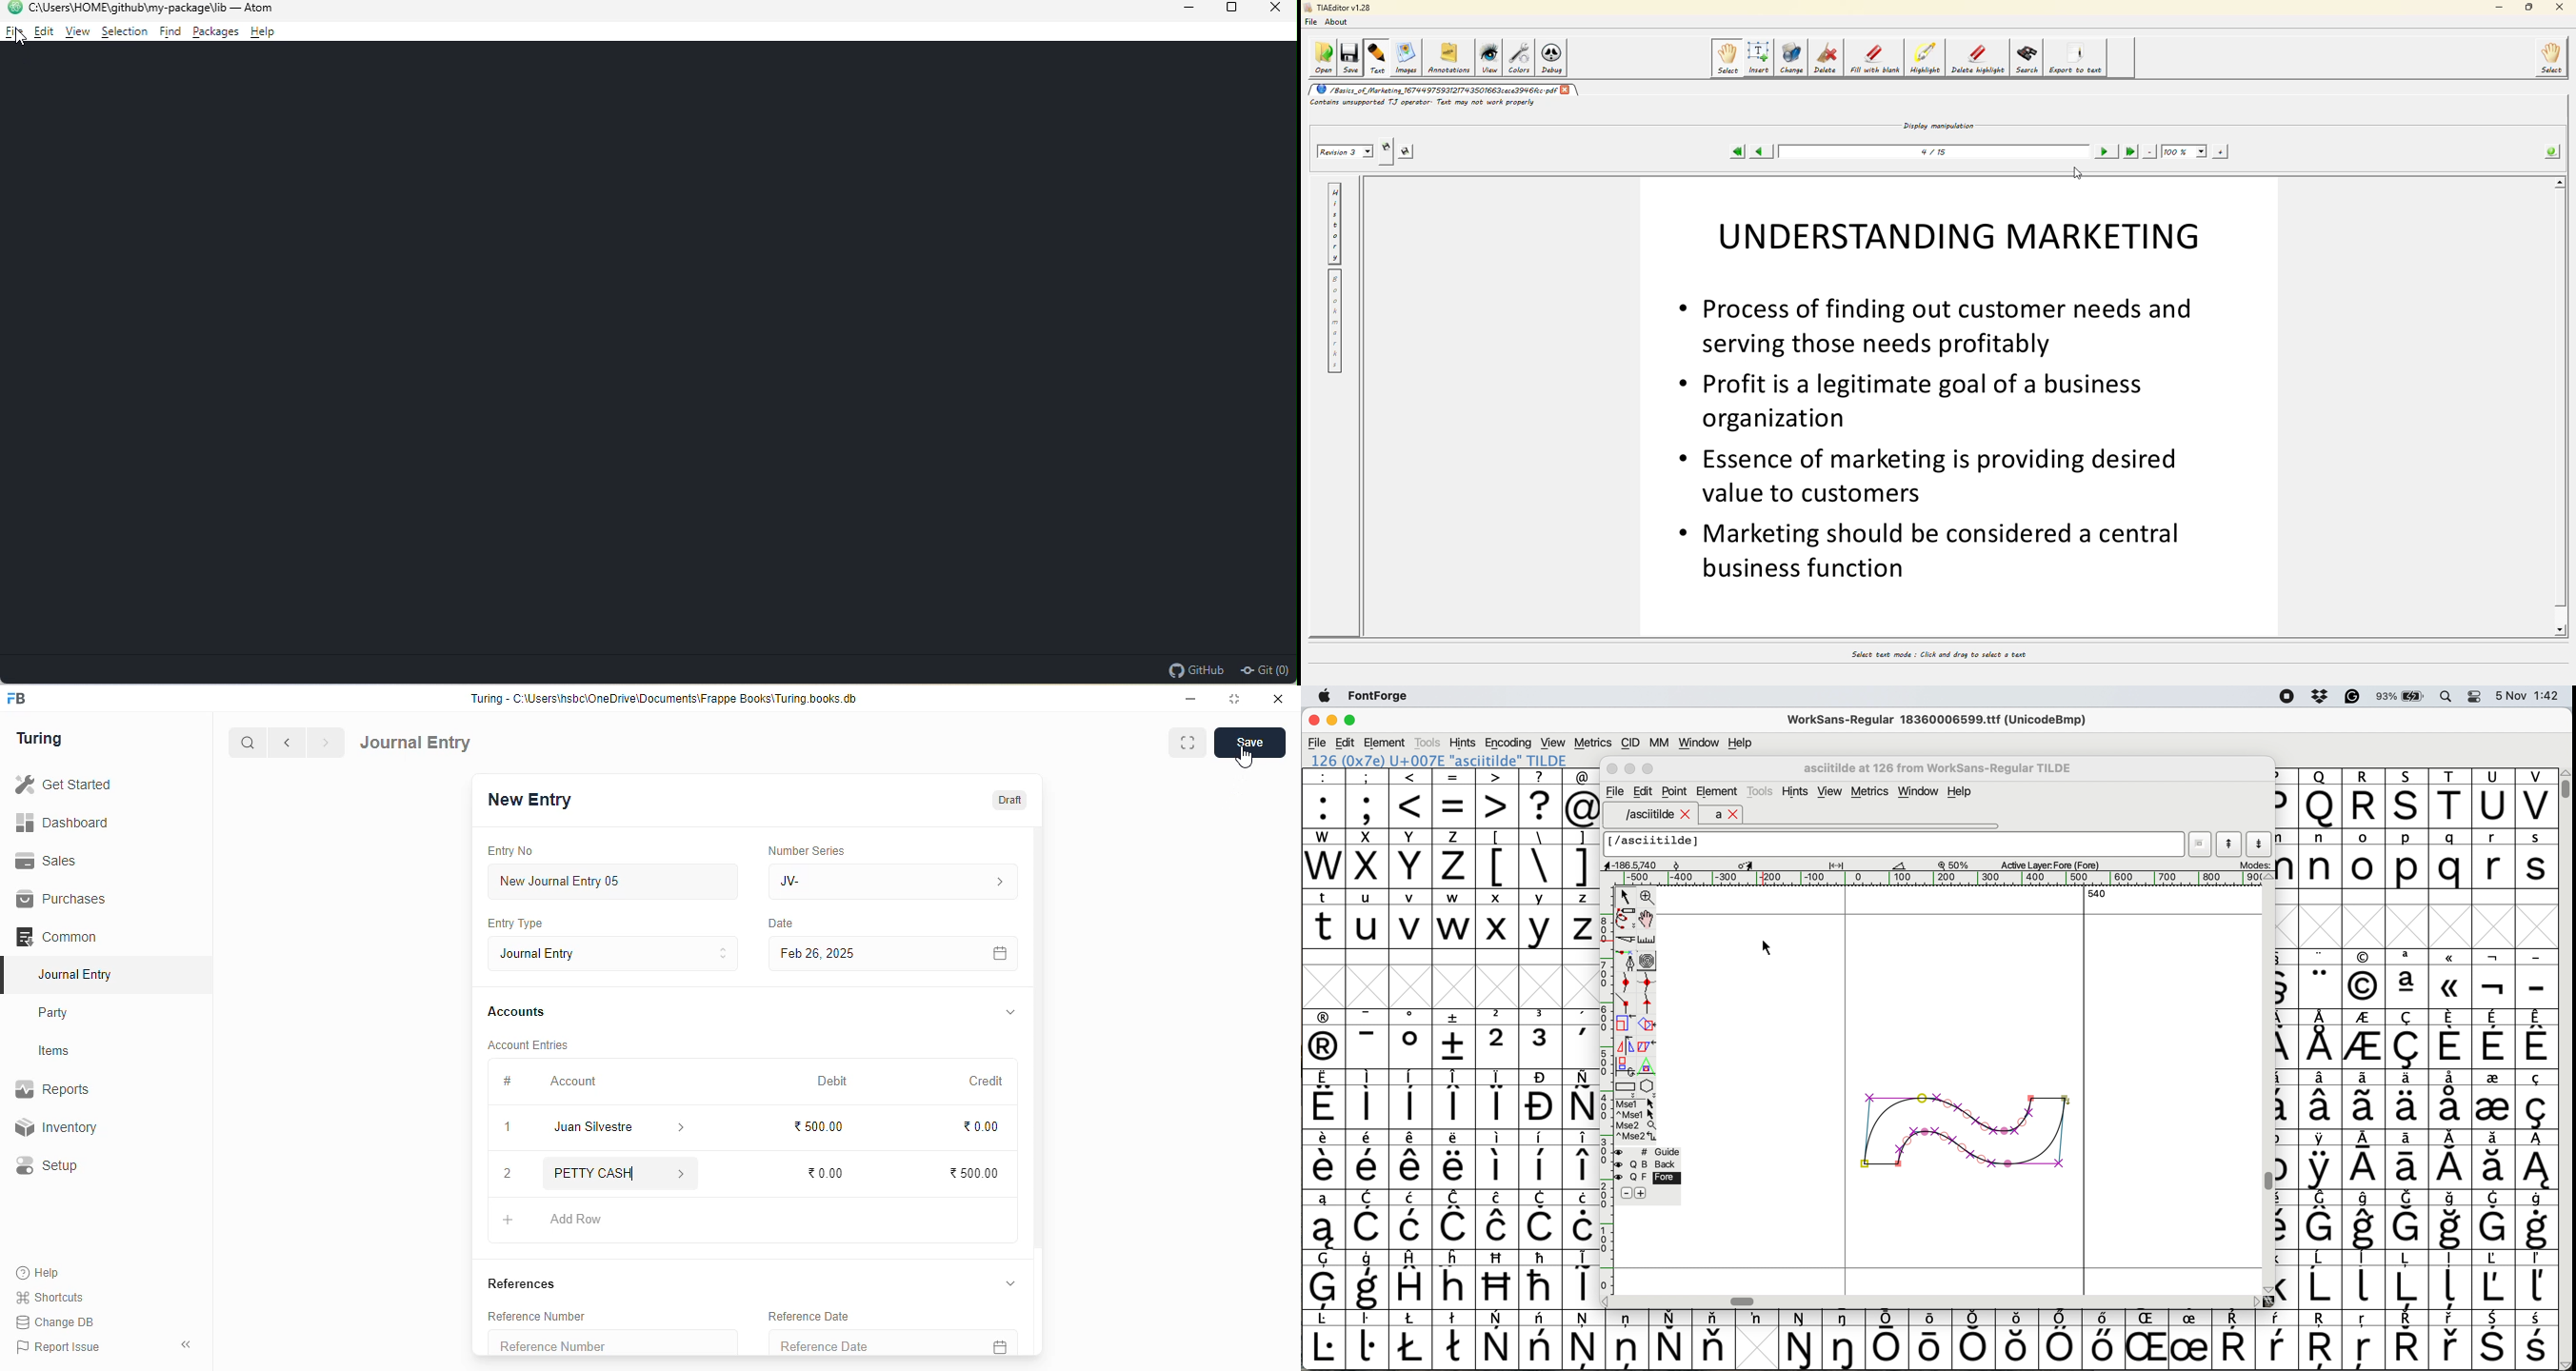 The height and width of the screenshot is (1372, 2576). What do you see at coordinates (1346, 743) in the screenshot?
I see `edit` at bounding box center [1346, 743].